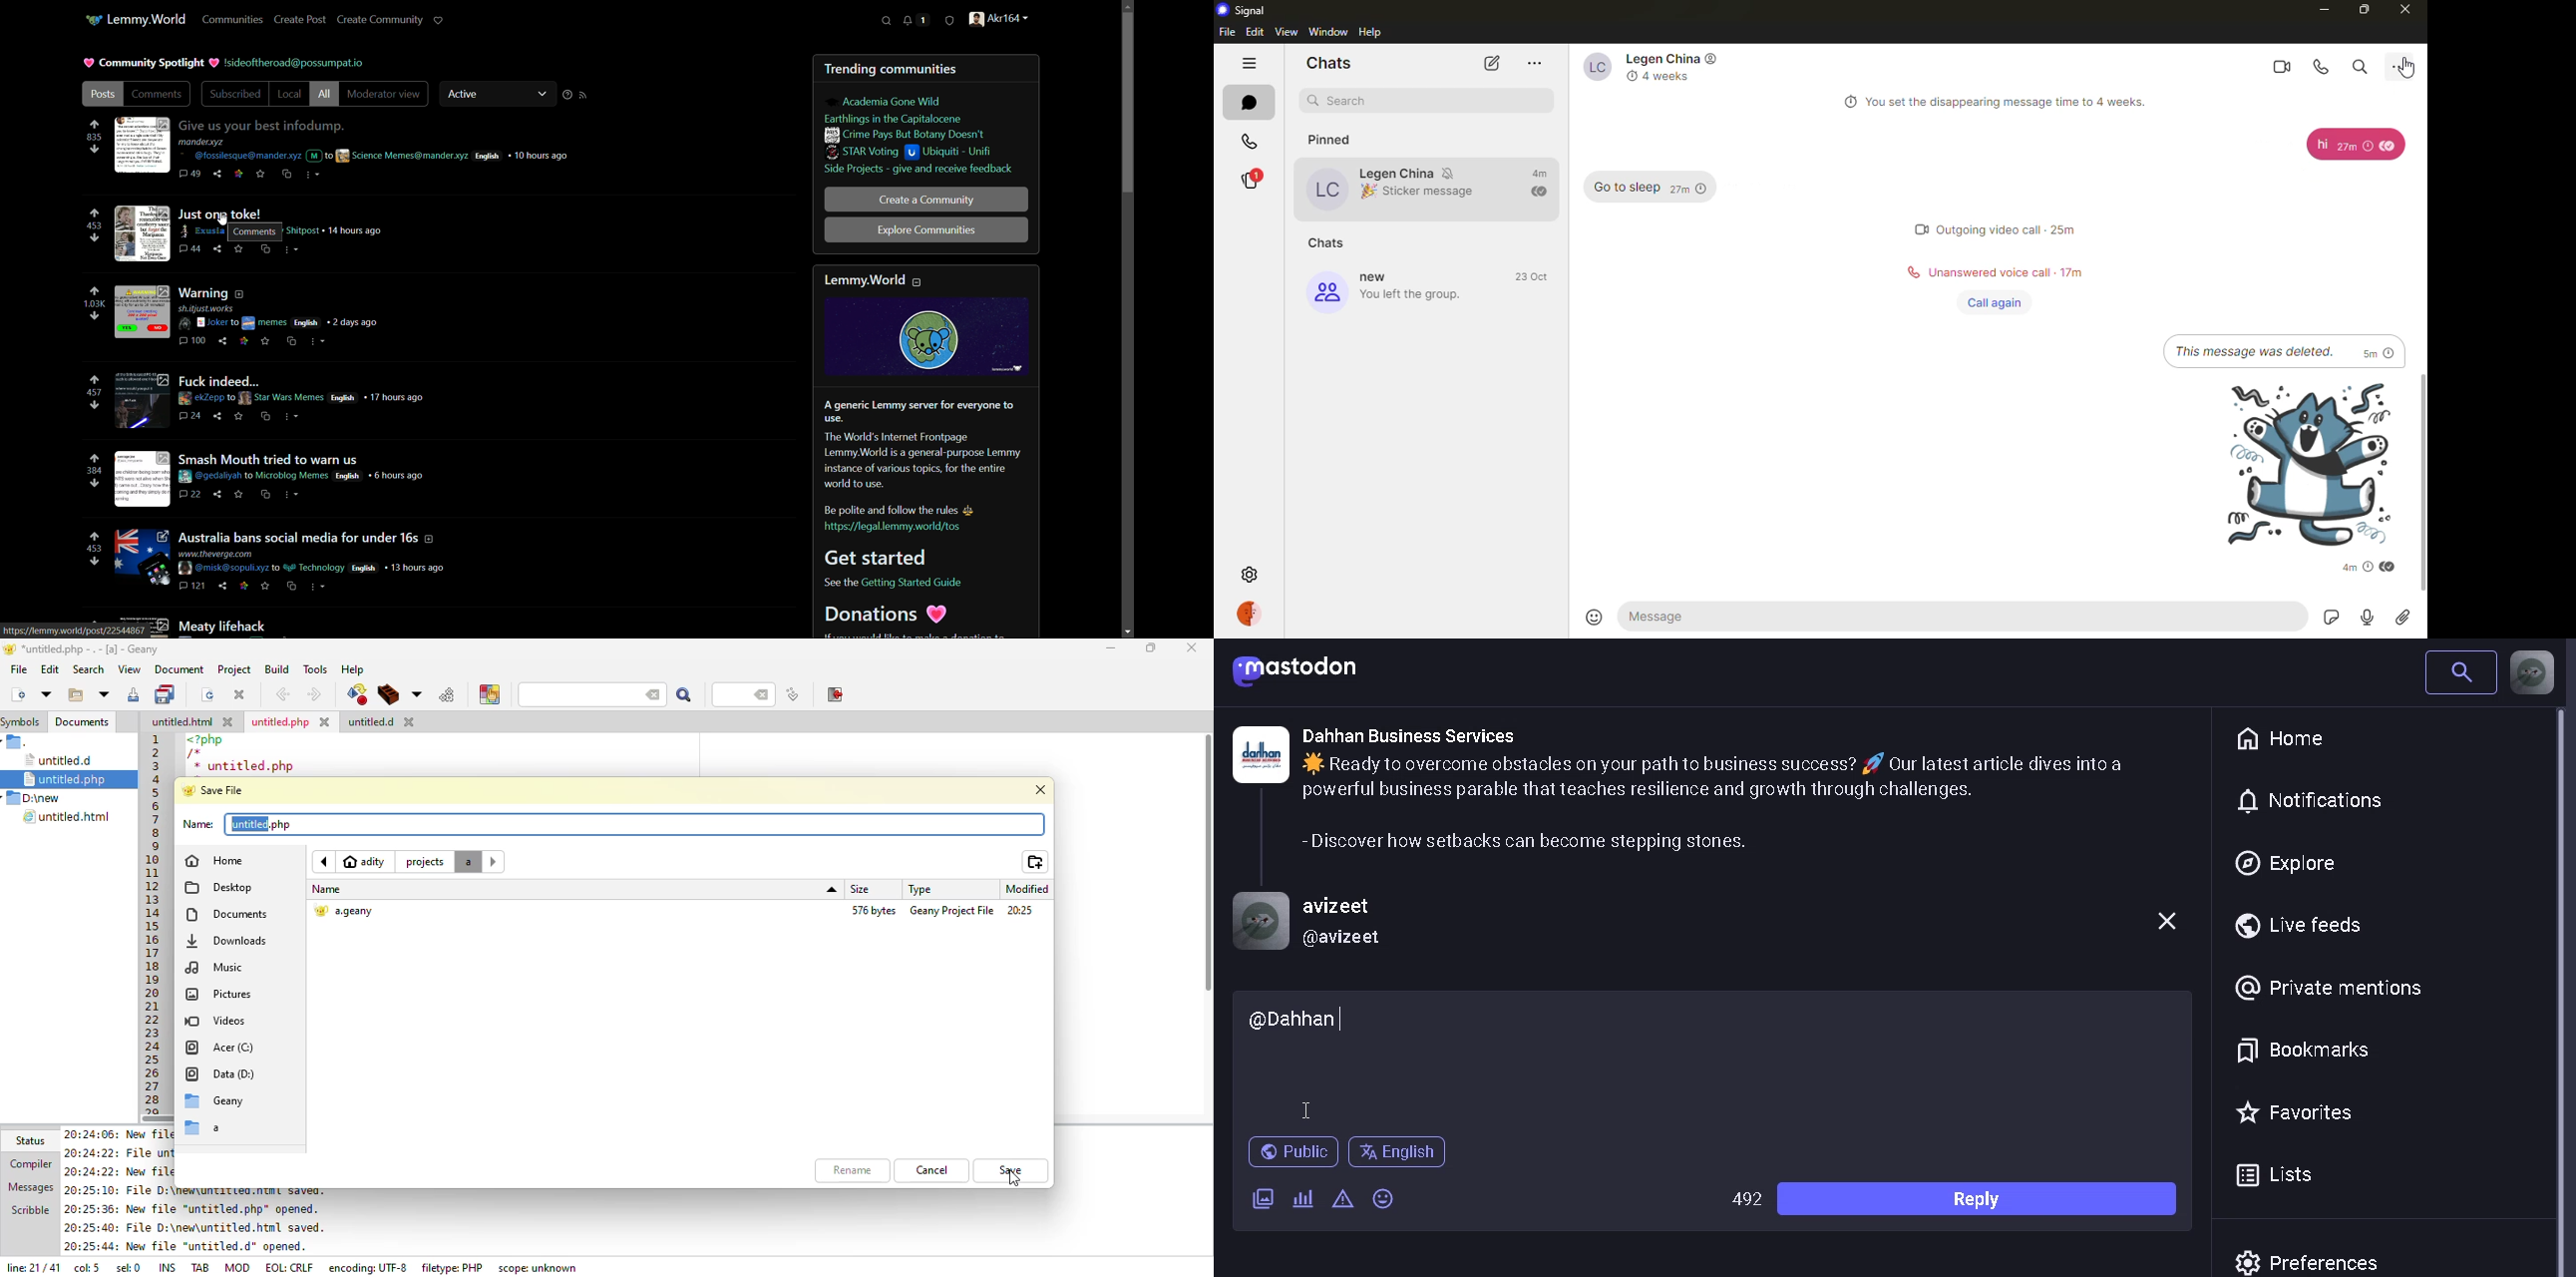 The width and height of the screenshot is (2576, 1288). I want to click on Smash mouth tried to warn us, so click(269, 458).